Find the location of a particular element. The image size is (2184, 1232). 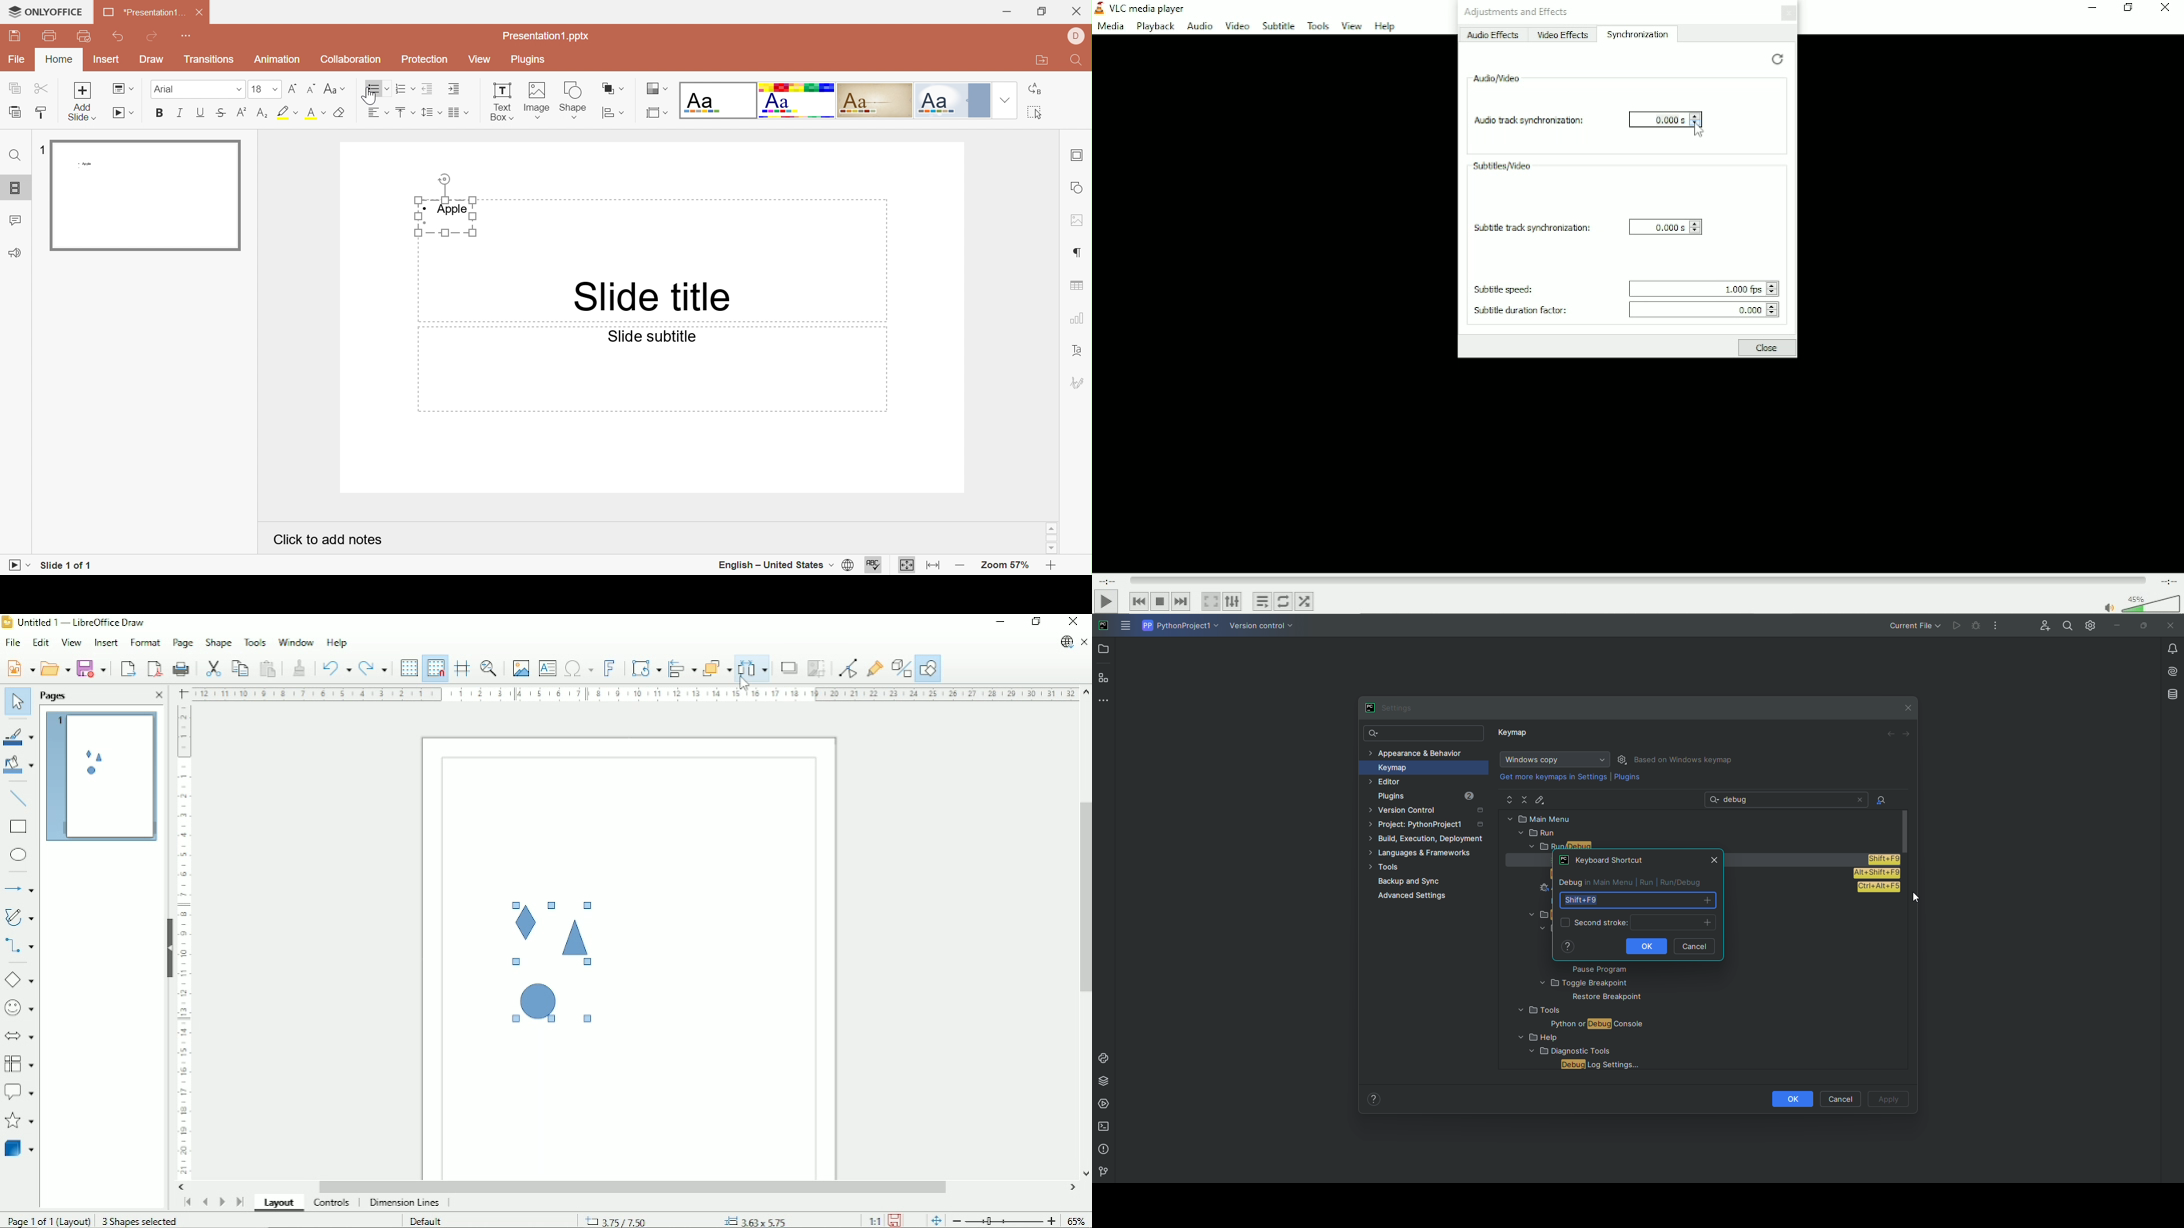

Horizontal scrollbar is located at coordinates (635, 1187).